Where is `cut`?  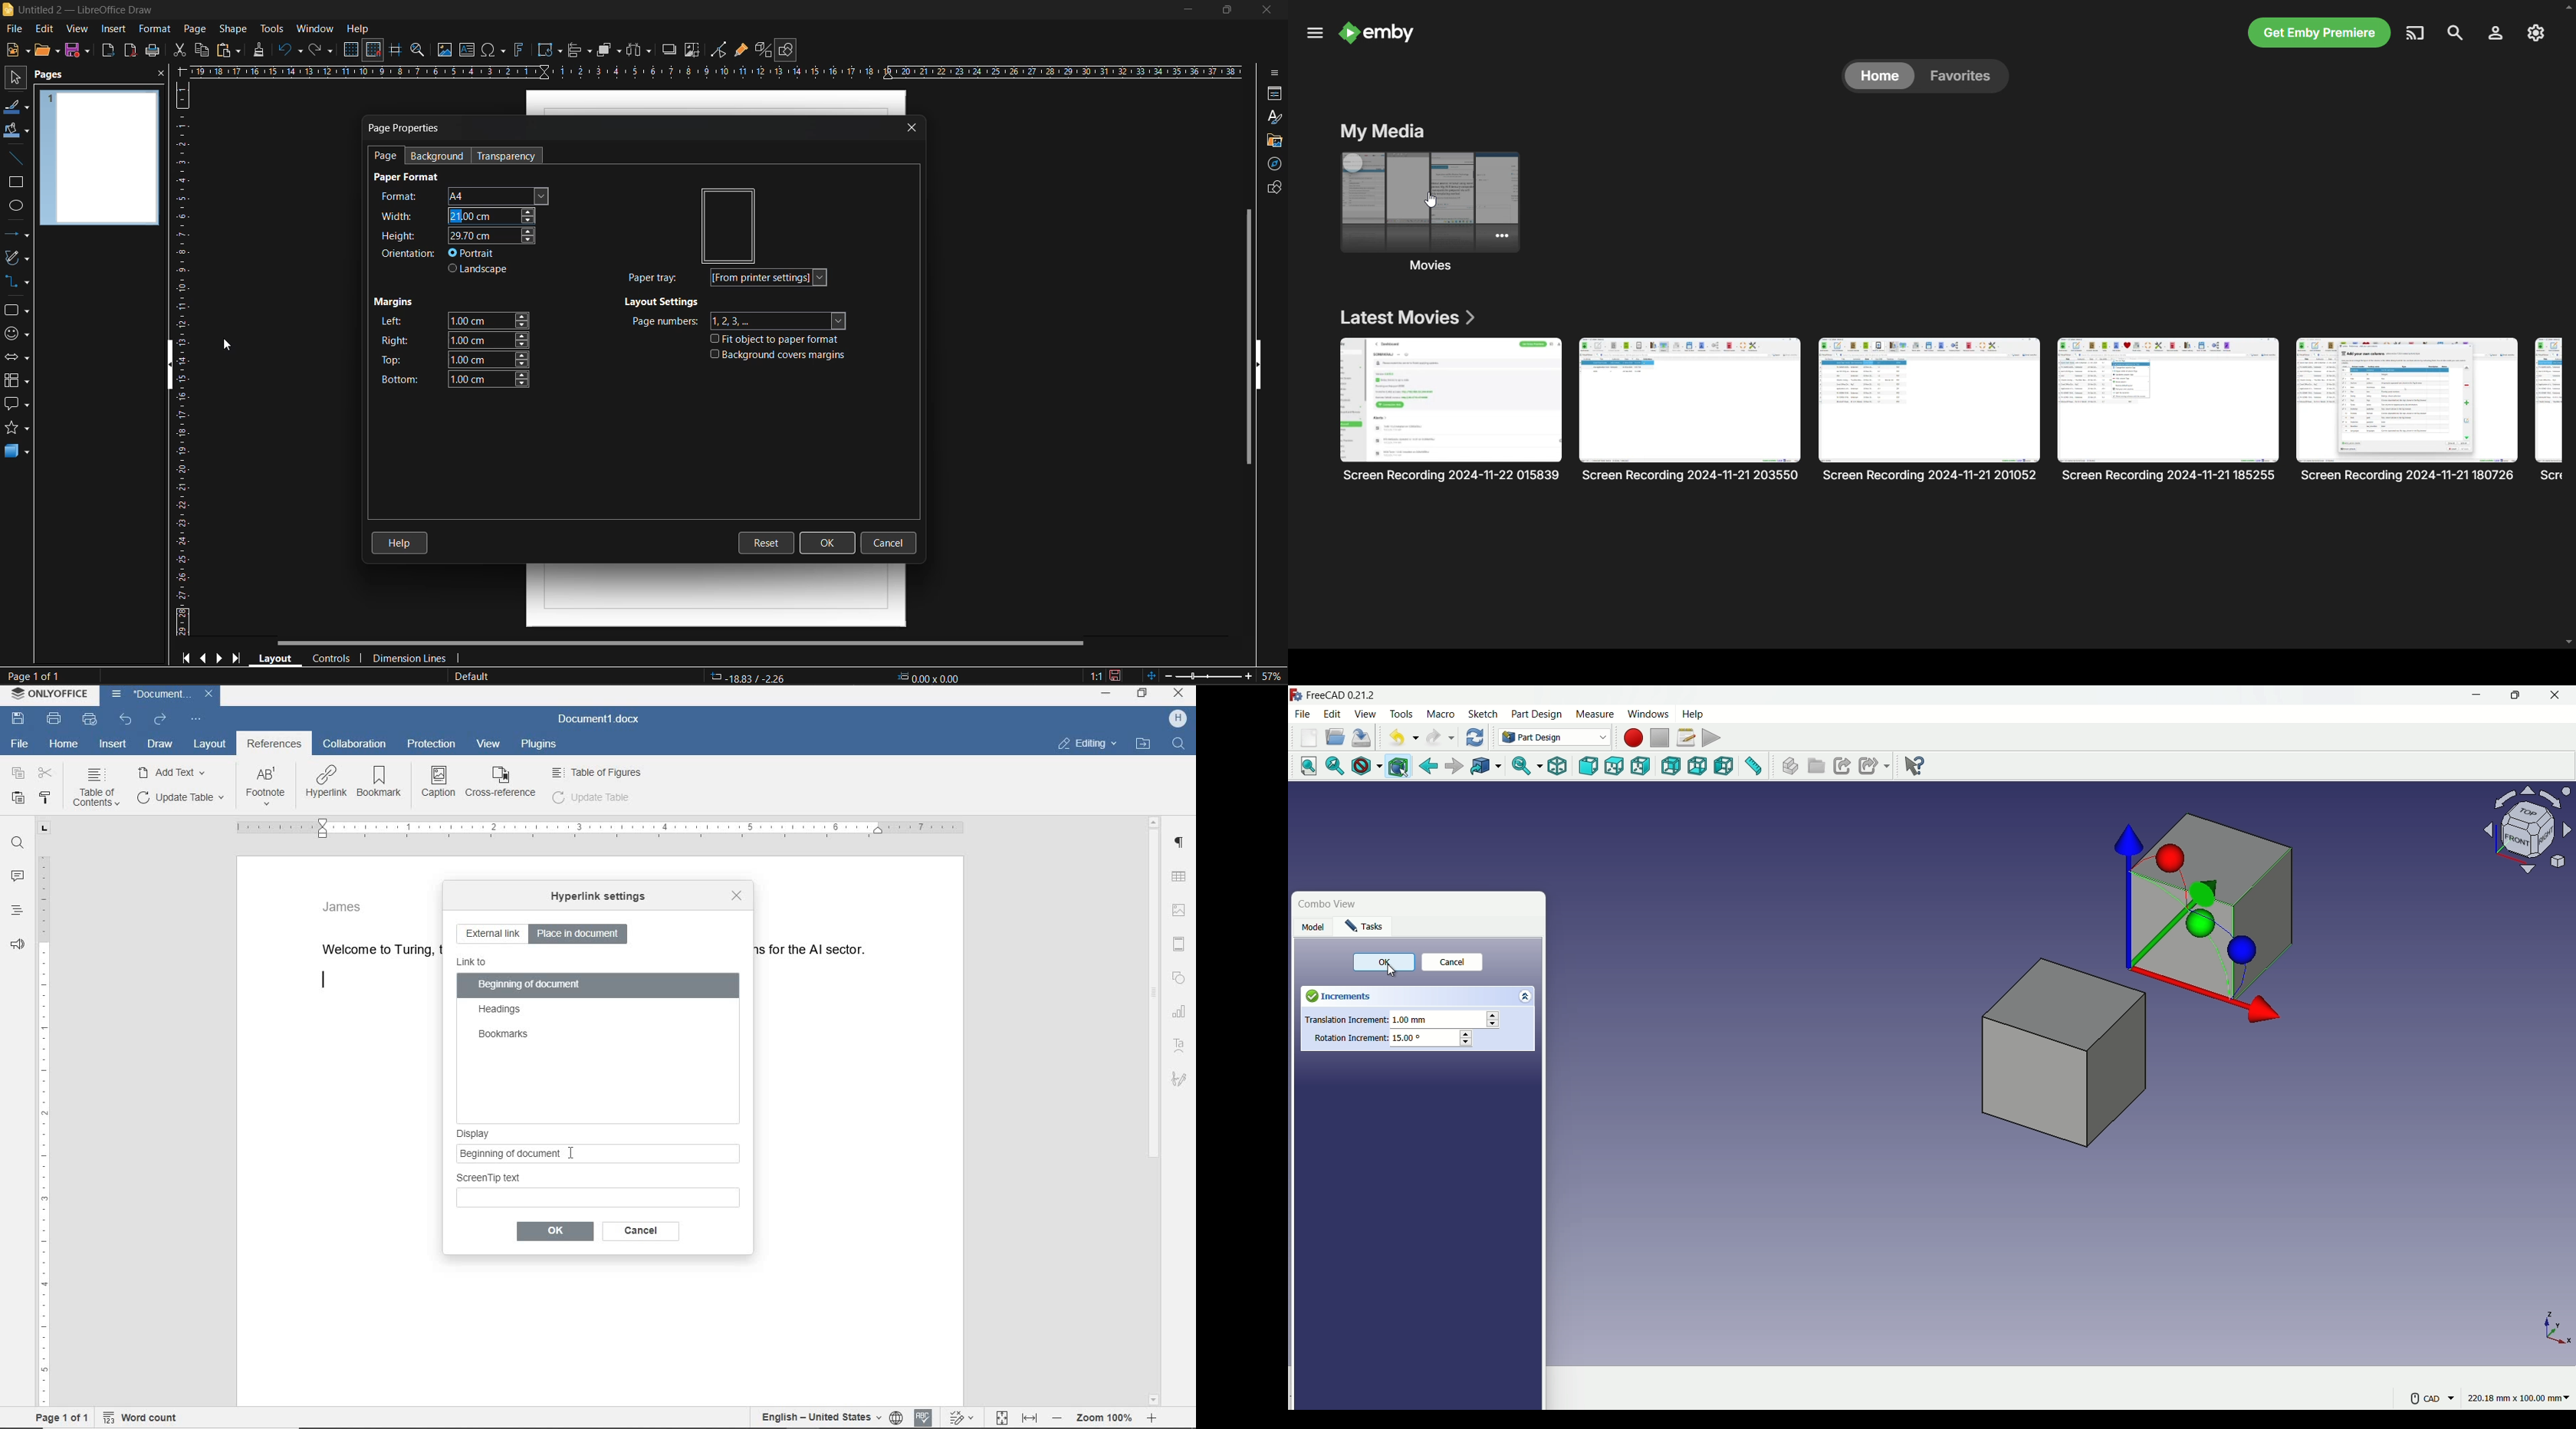 cut is located at coordinates (176, 50).